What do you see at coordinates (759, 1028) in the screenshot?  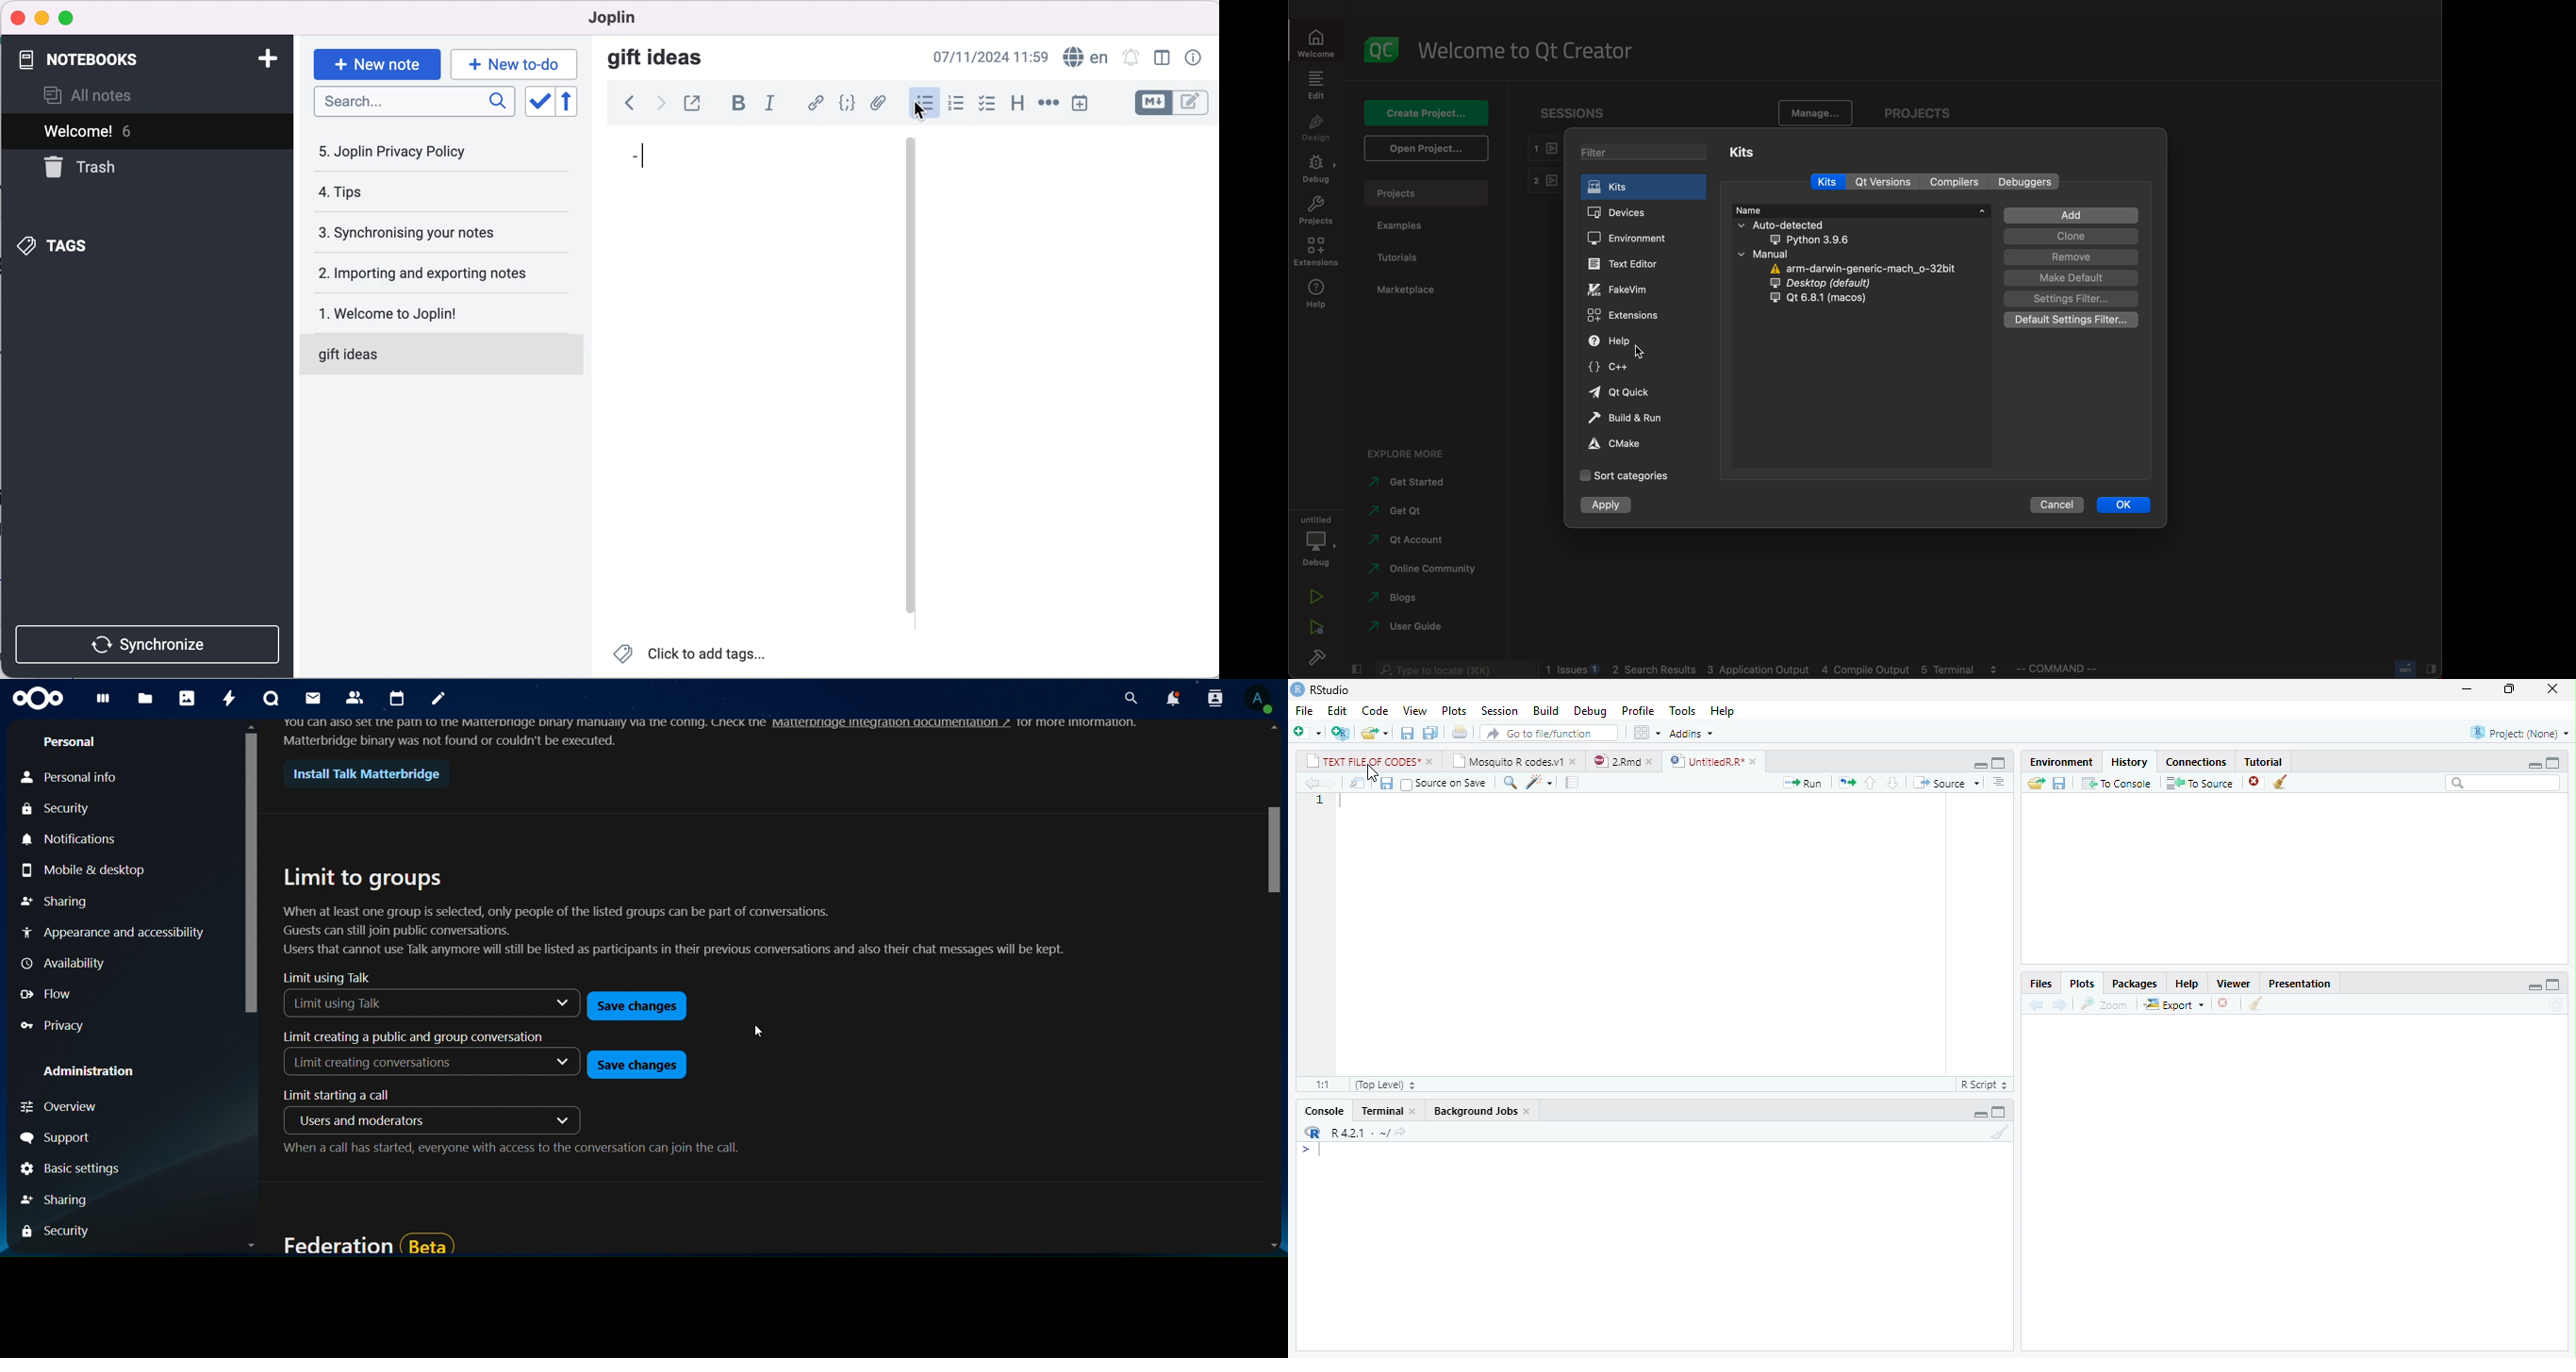 I see `cursor` at bounding box center [759, 1028].